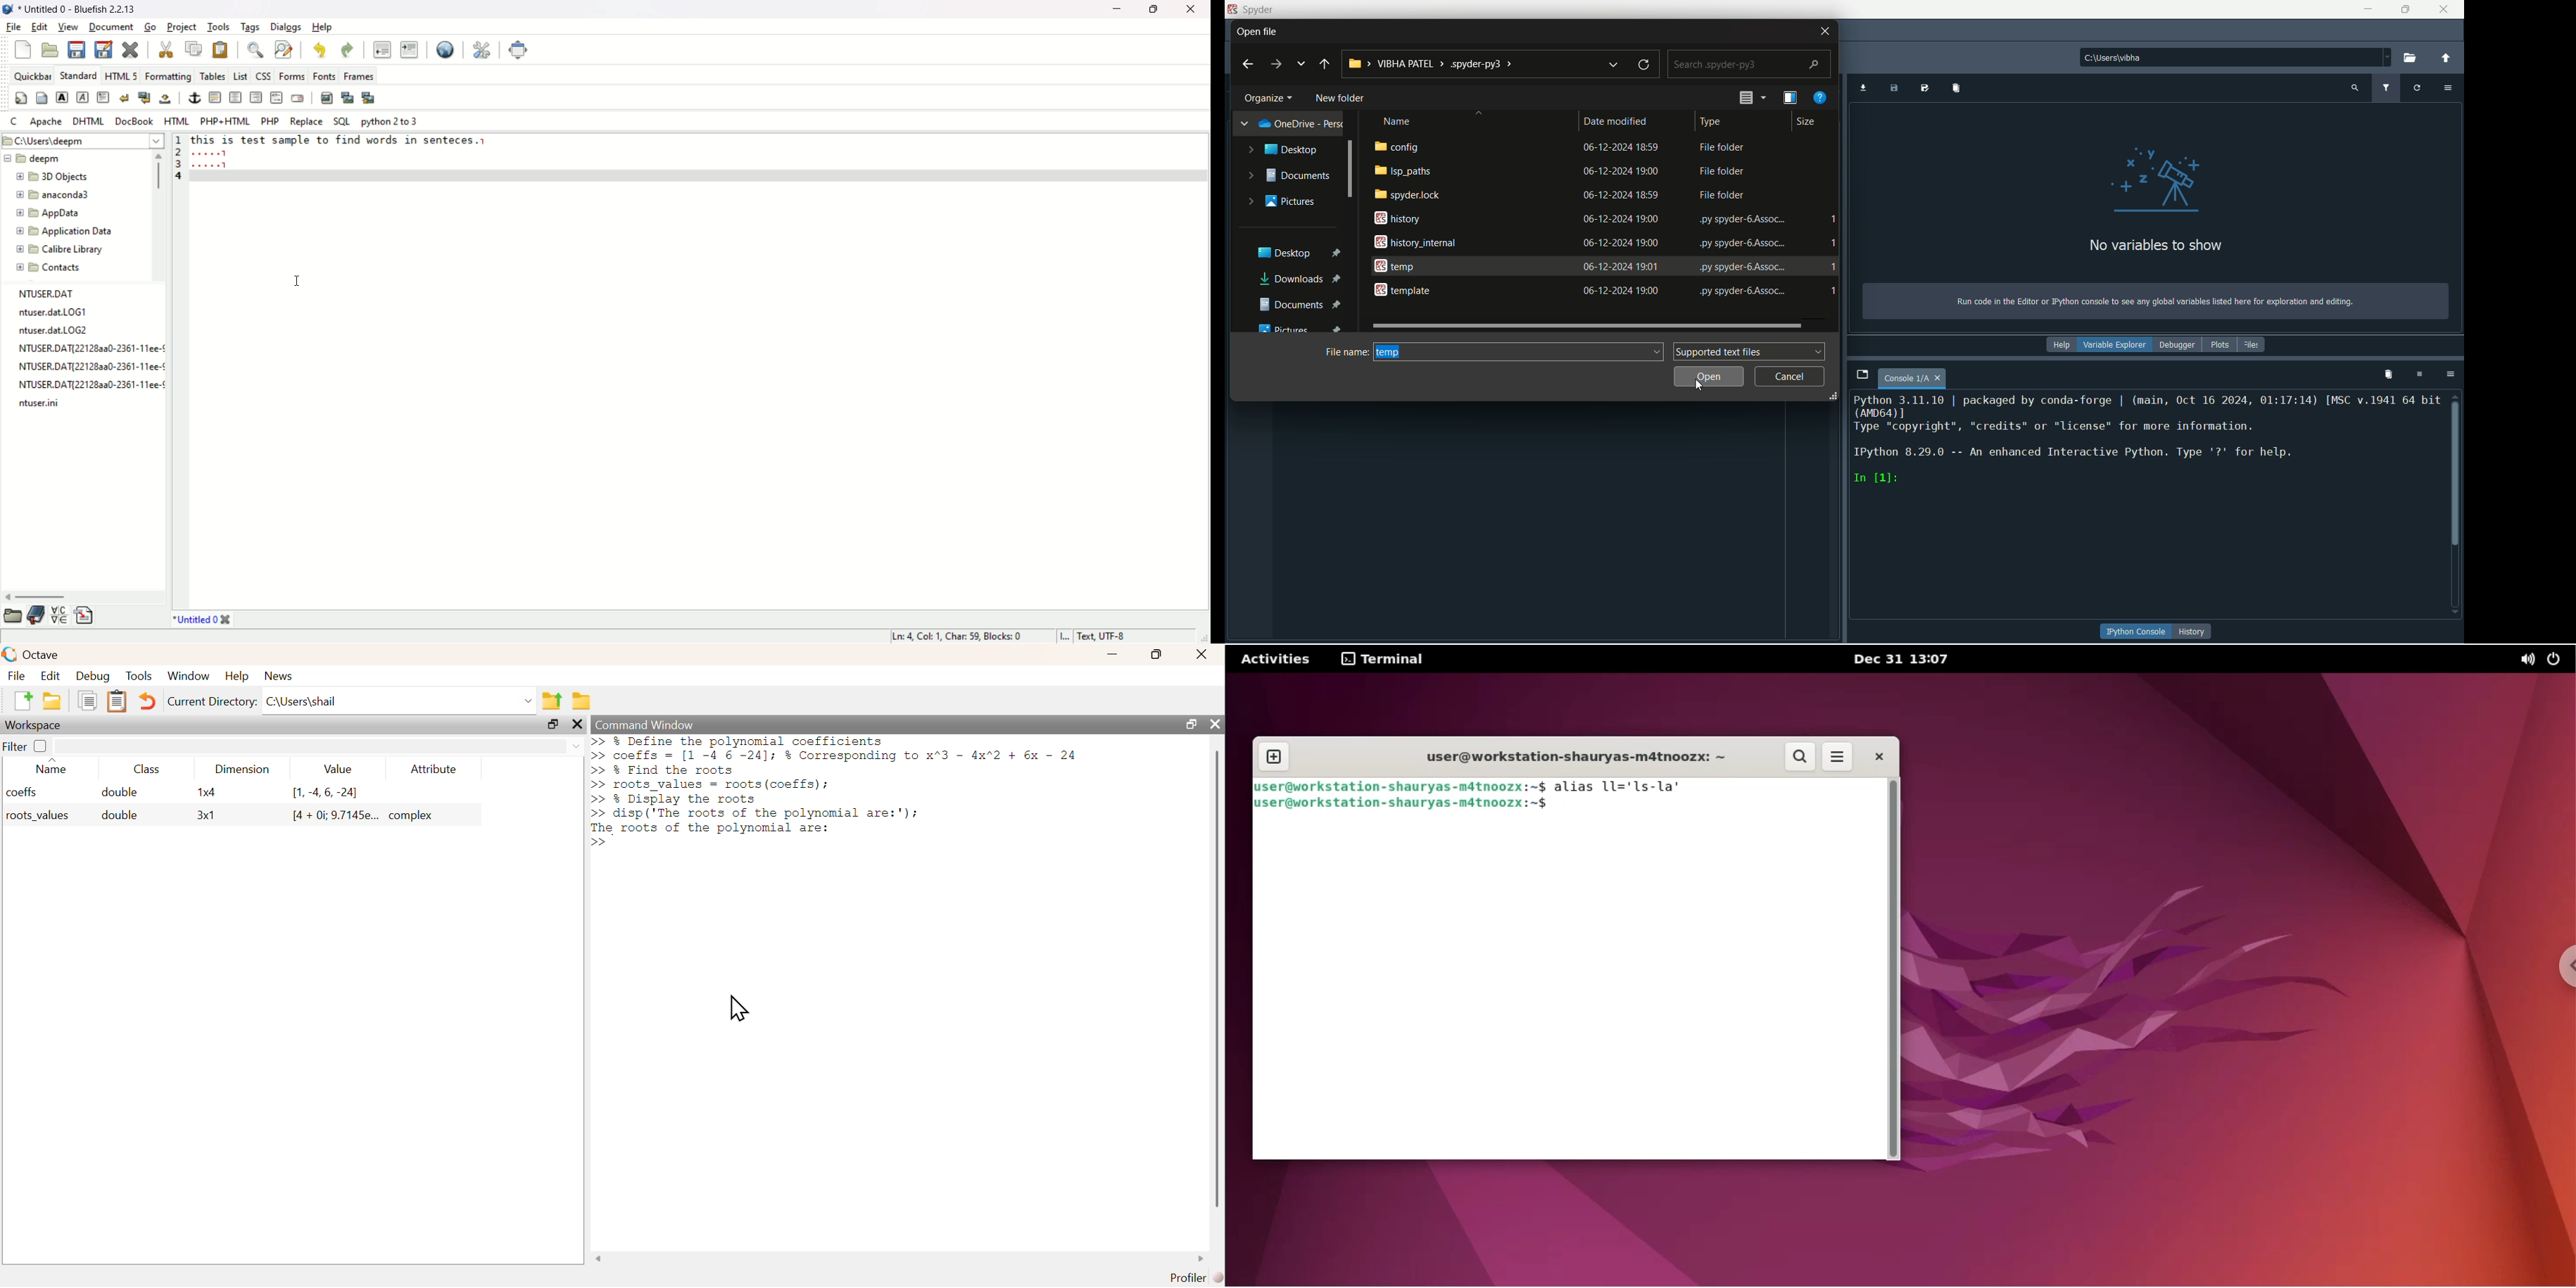 This screenshot has height=1288, width=2576. What do you see at coordinates (2181, 346) in the screenshot?
I see `debugger` at bounding box center [2181, 346].